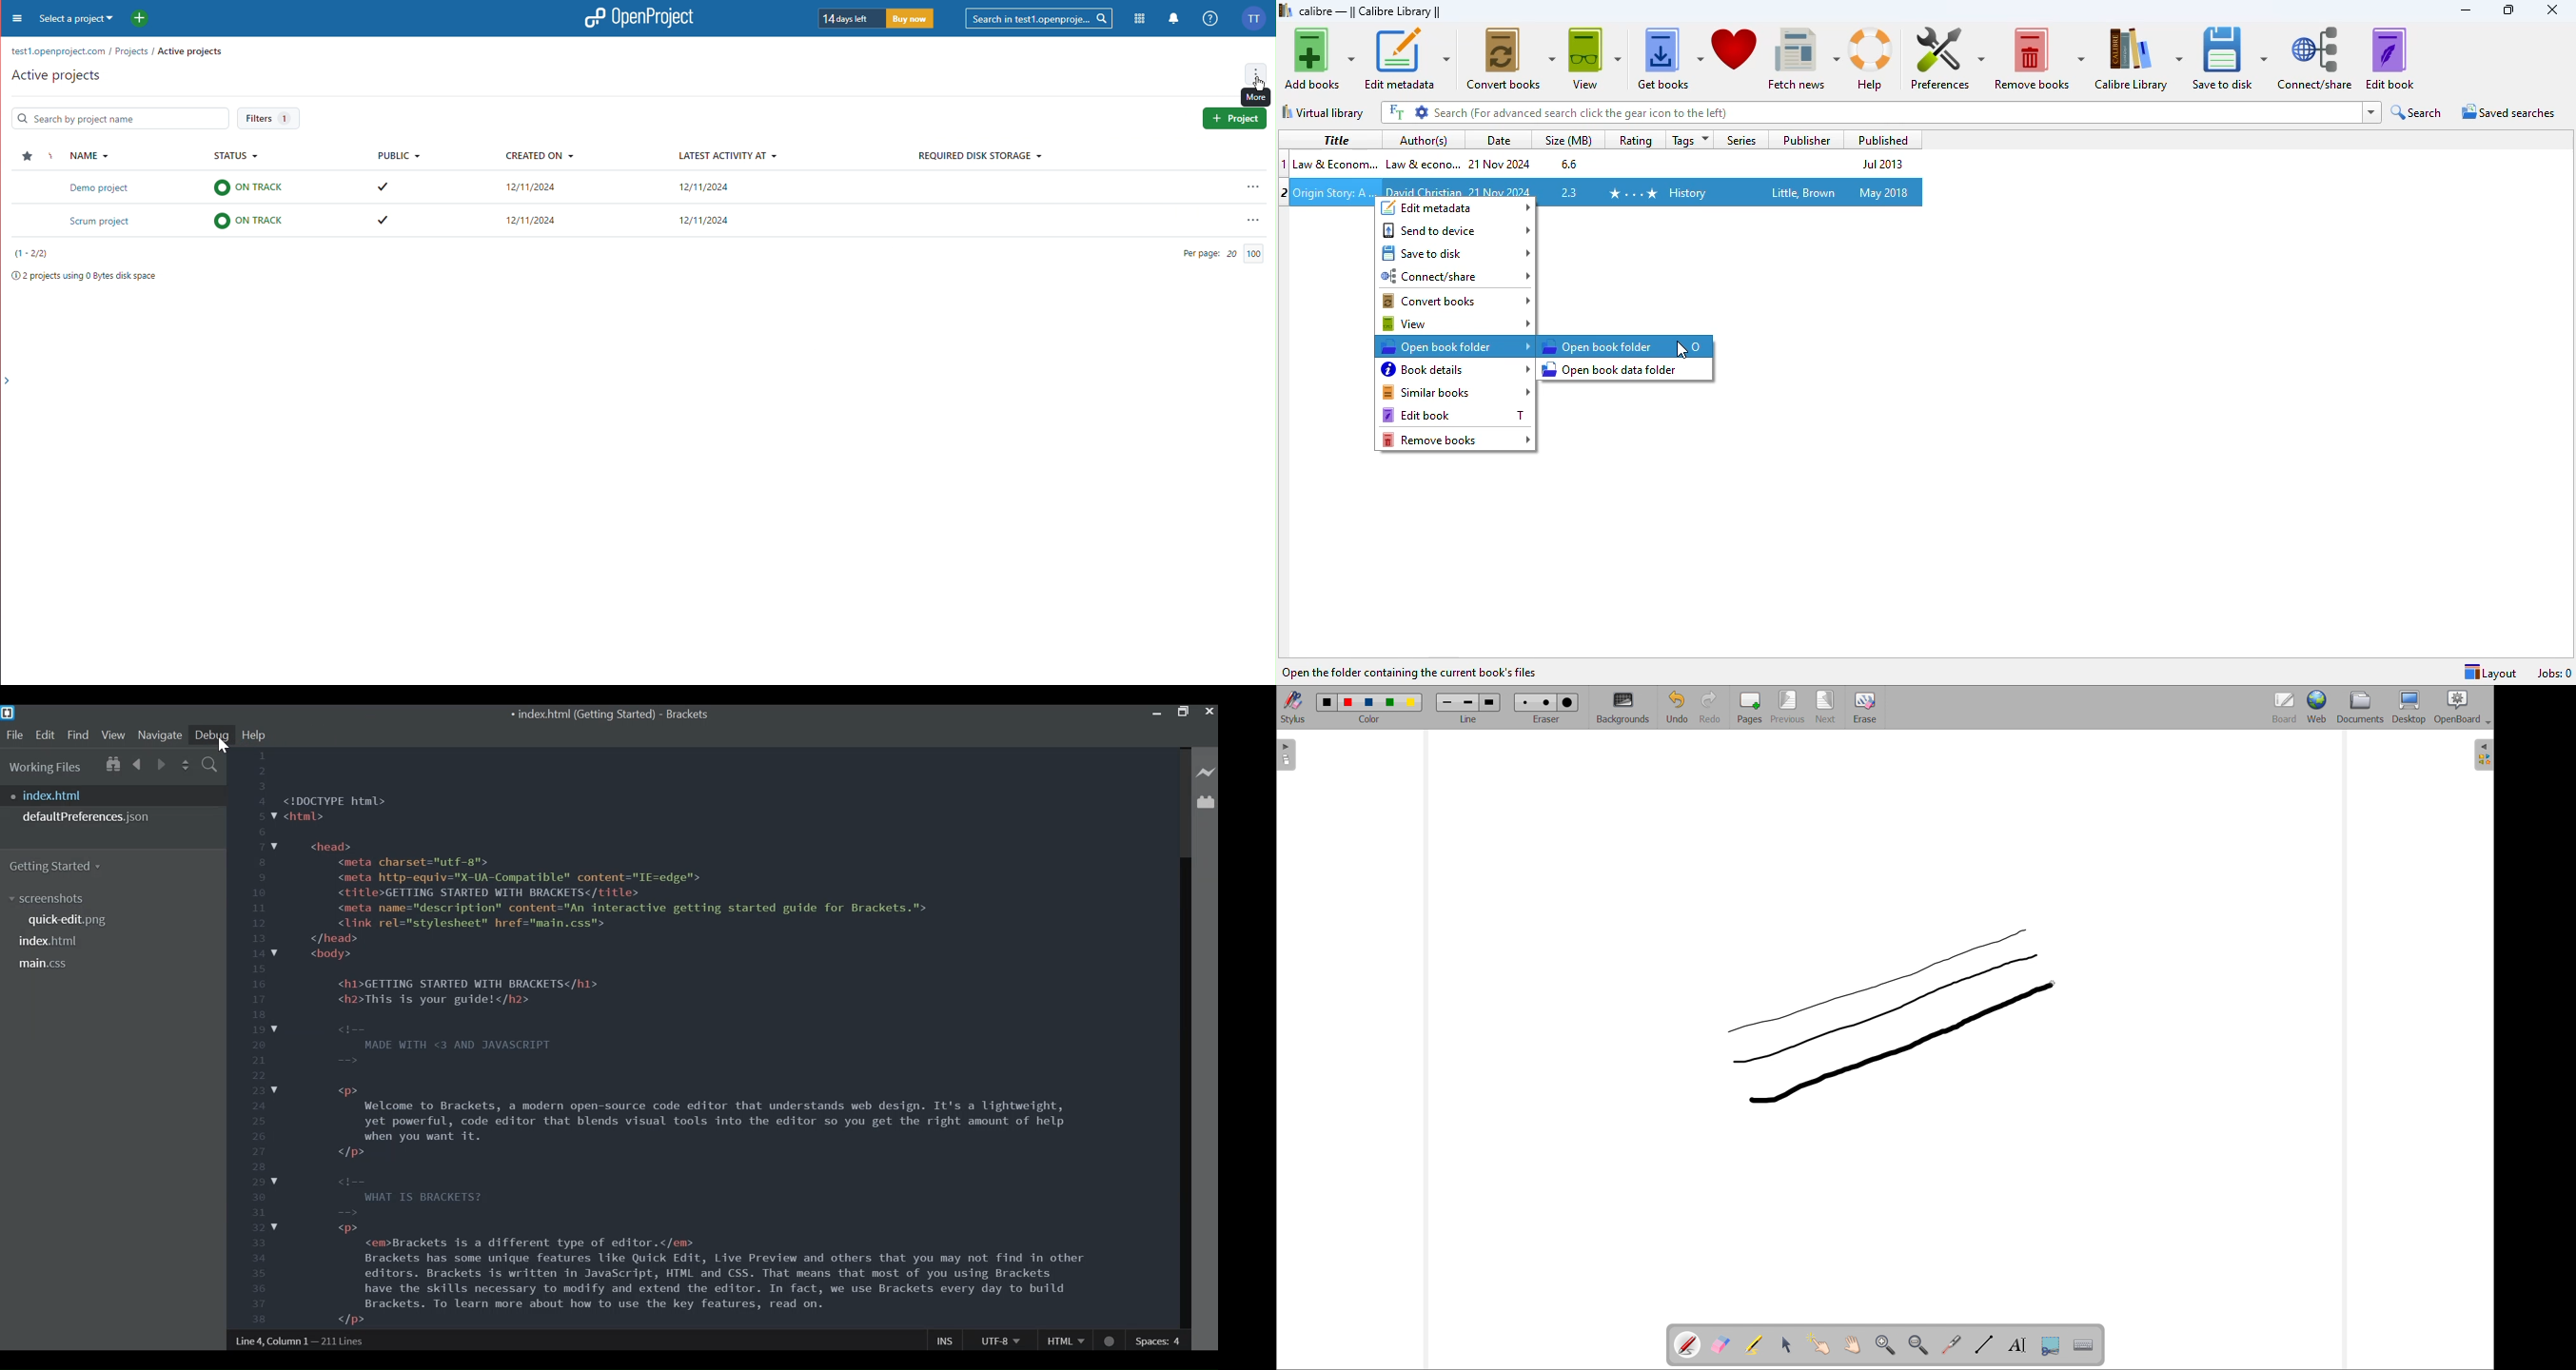 This screenshot has width=2576, height=1372. Describe the element at coordinates (1458, 302) in the screenshot. I see `convert books` at that location.